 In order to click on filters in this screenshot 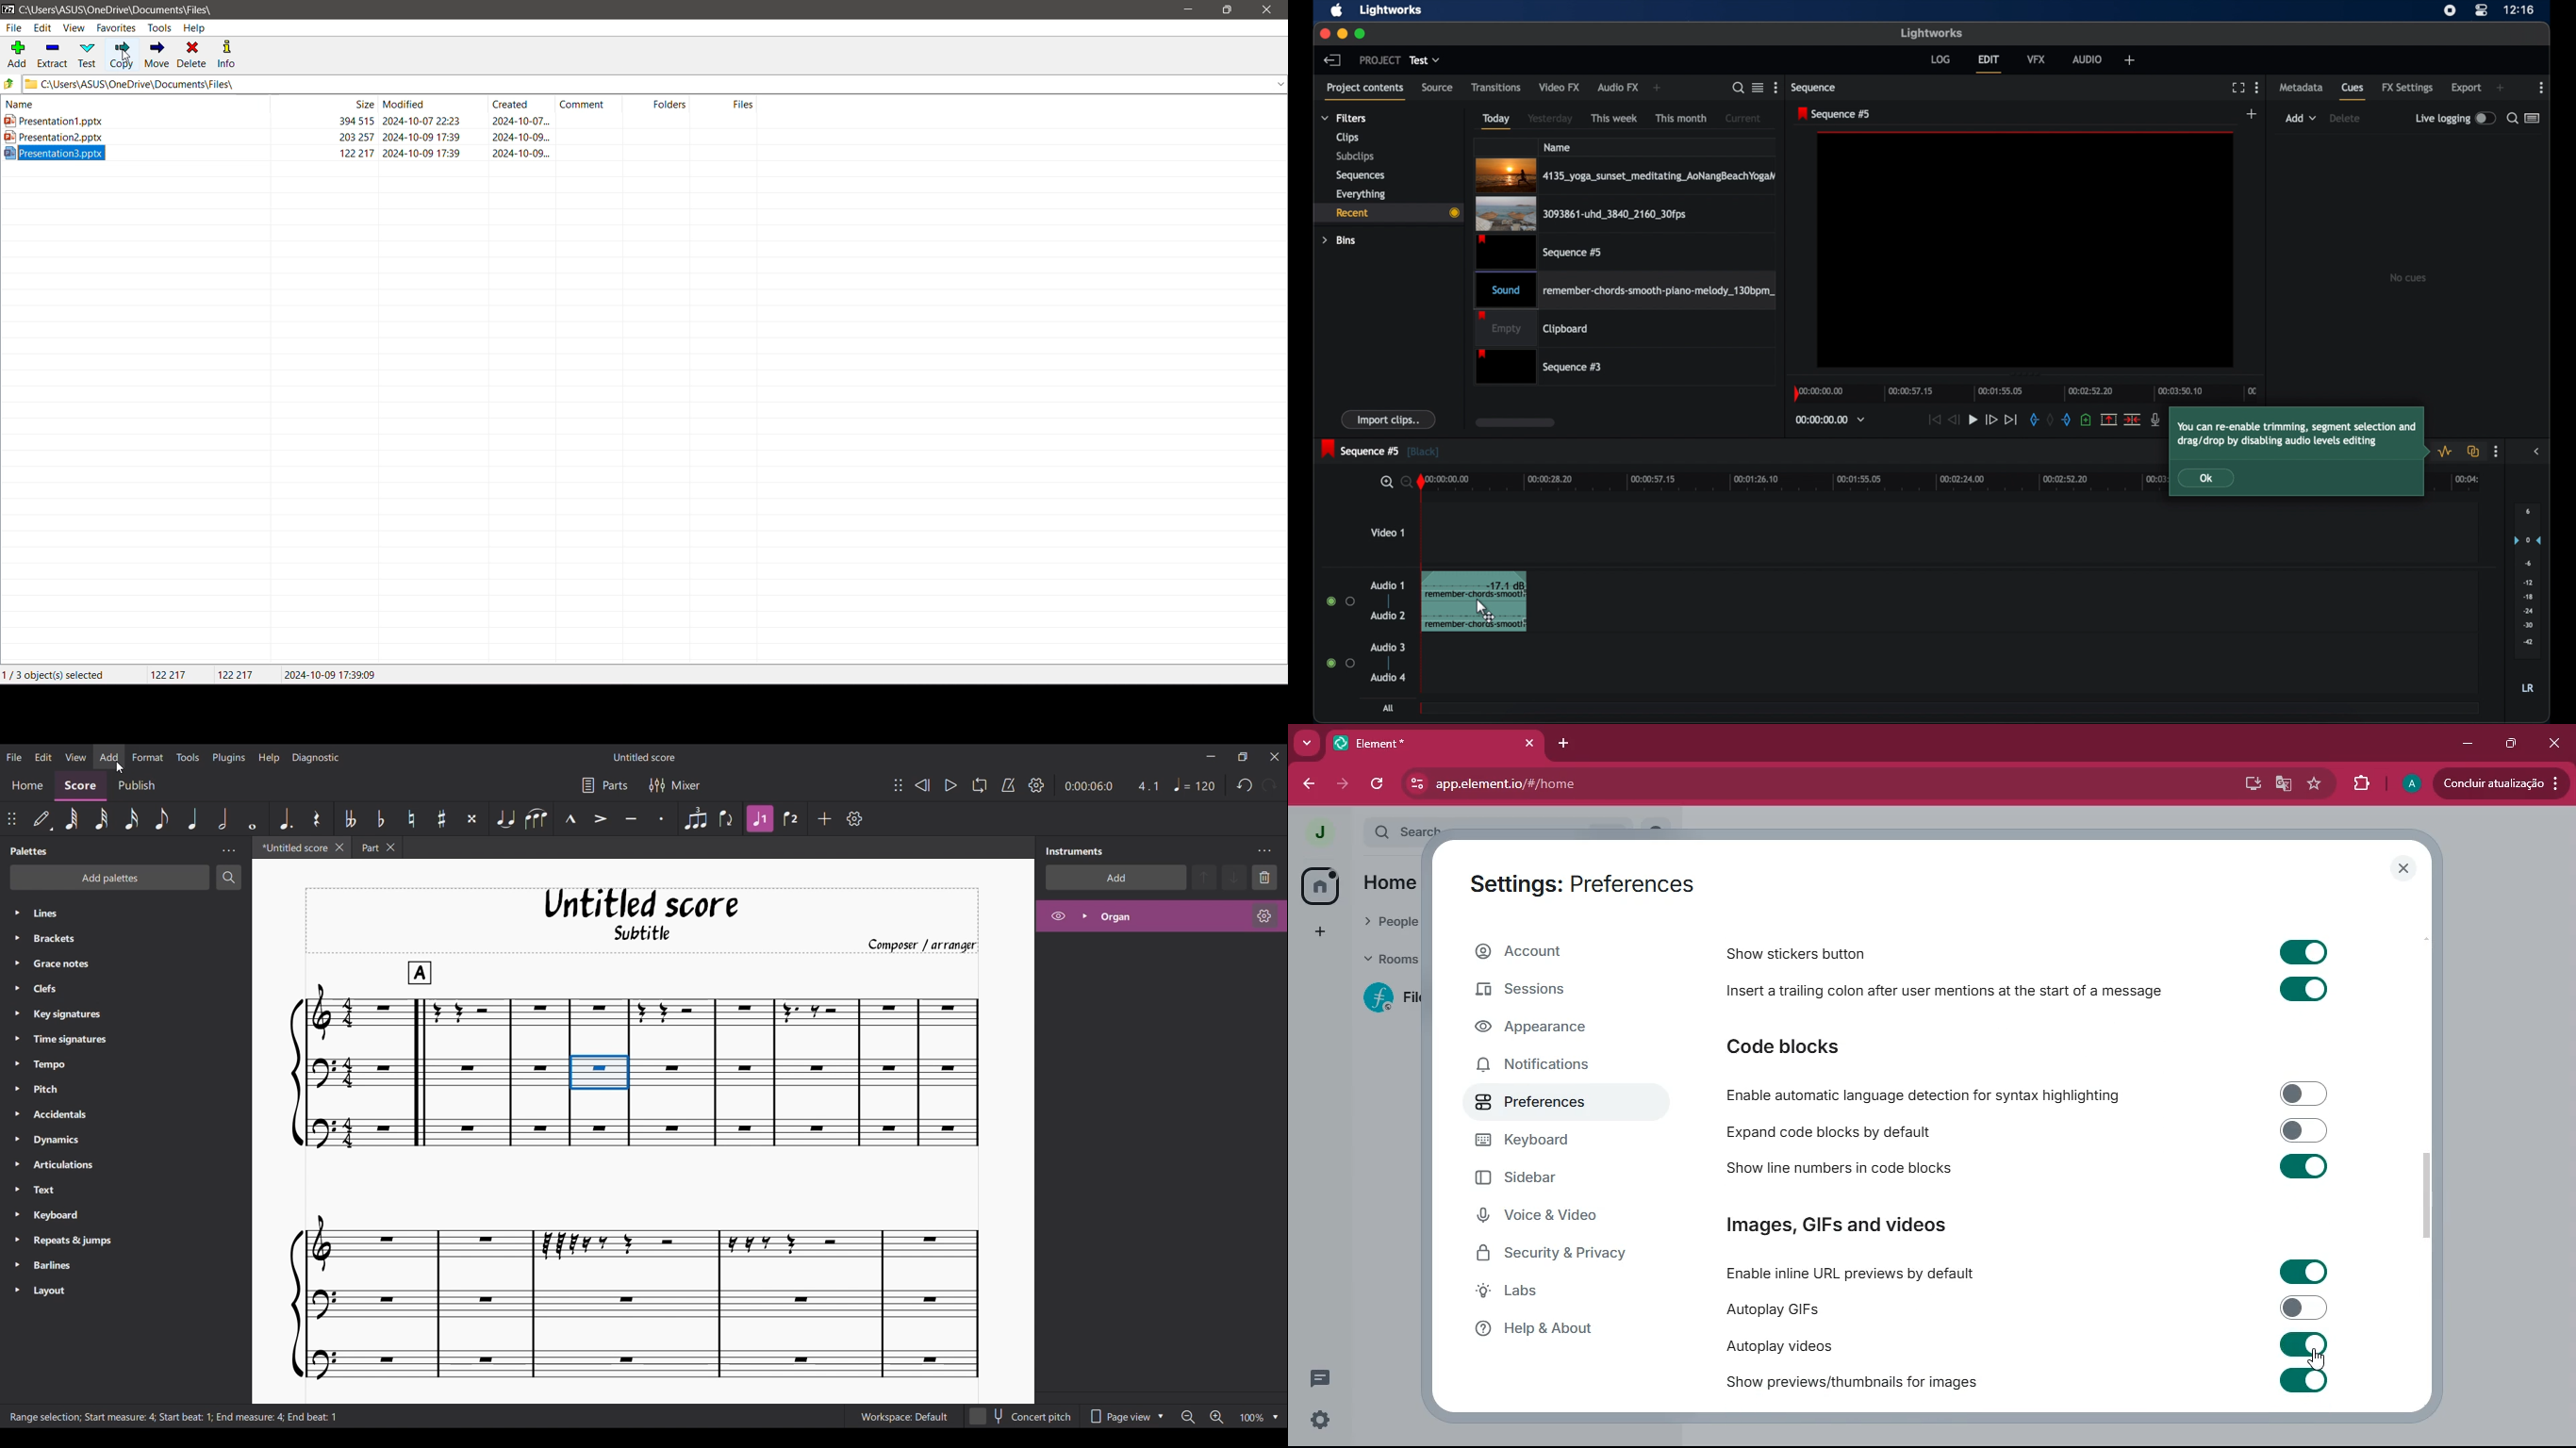, I will do `click(1345, 117)`.